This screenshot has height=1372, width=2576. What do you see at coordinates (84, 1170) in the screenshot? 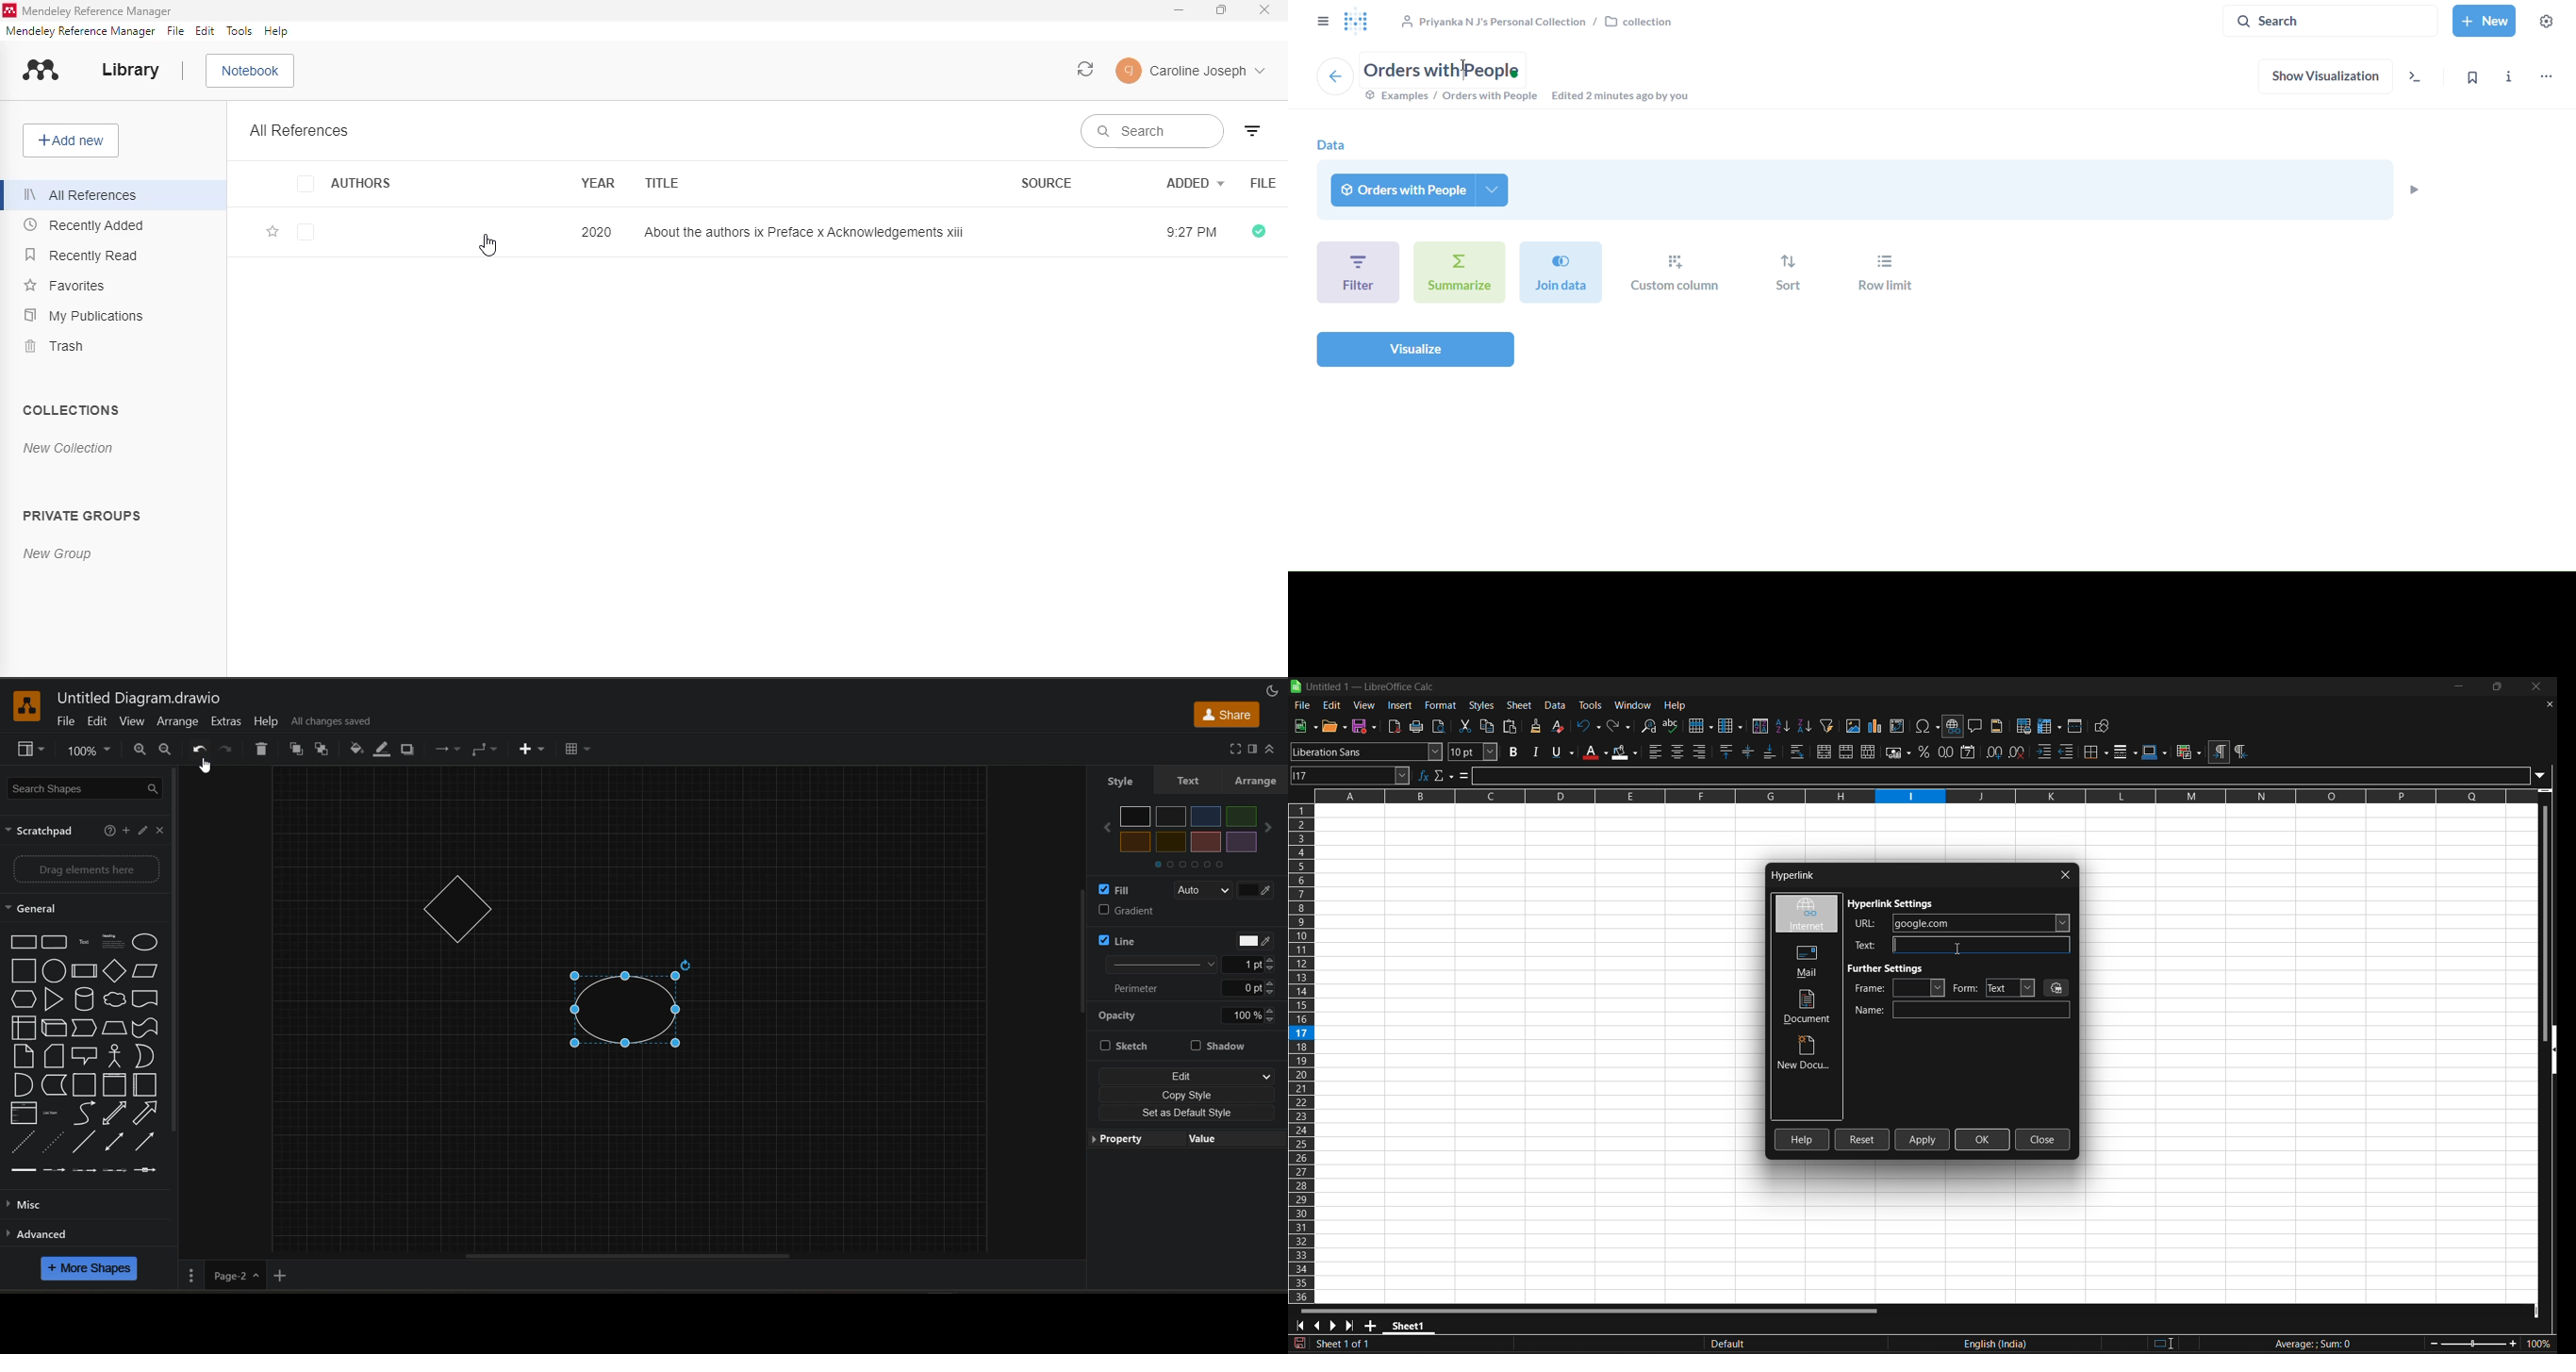
I see `Connector with 2 Labels` at bounding box center [84, 1170].